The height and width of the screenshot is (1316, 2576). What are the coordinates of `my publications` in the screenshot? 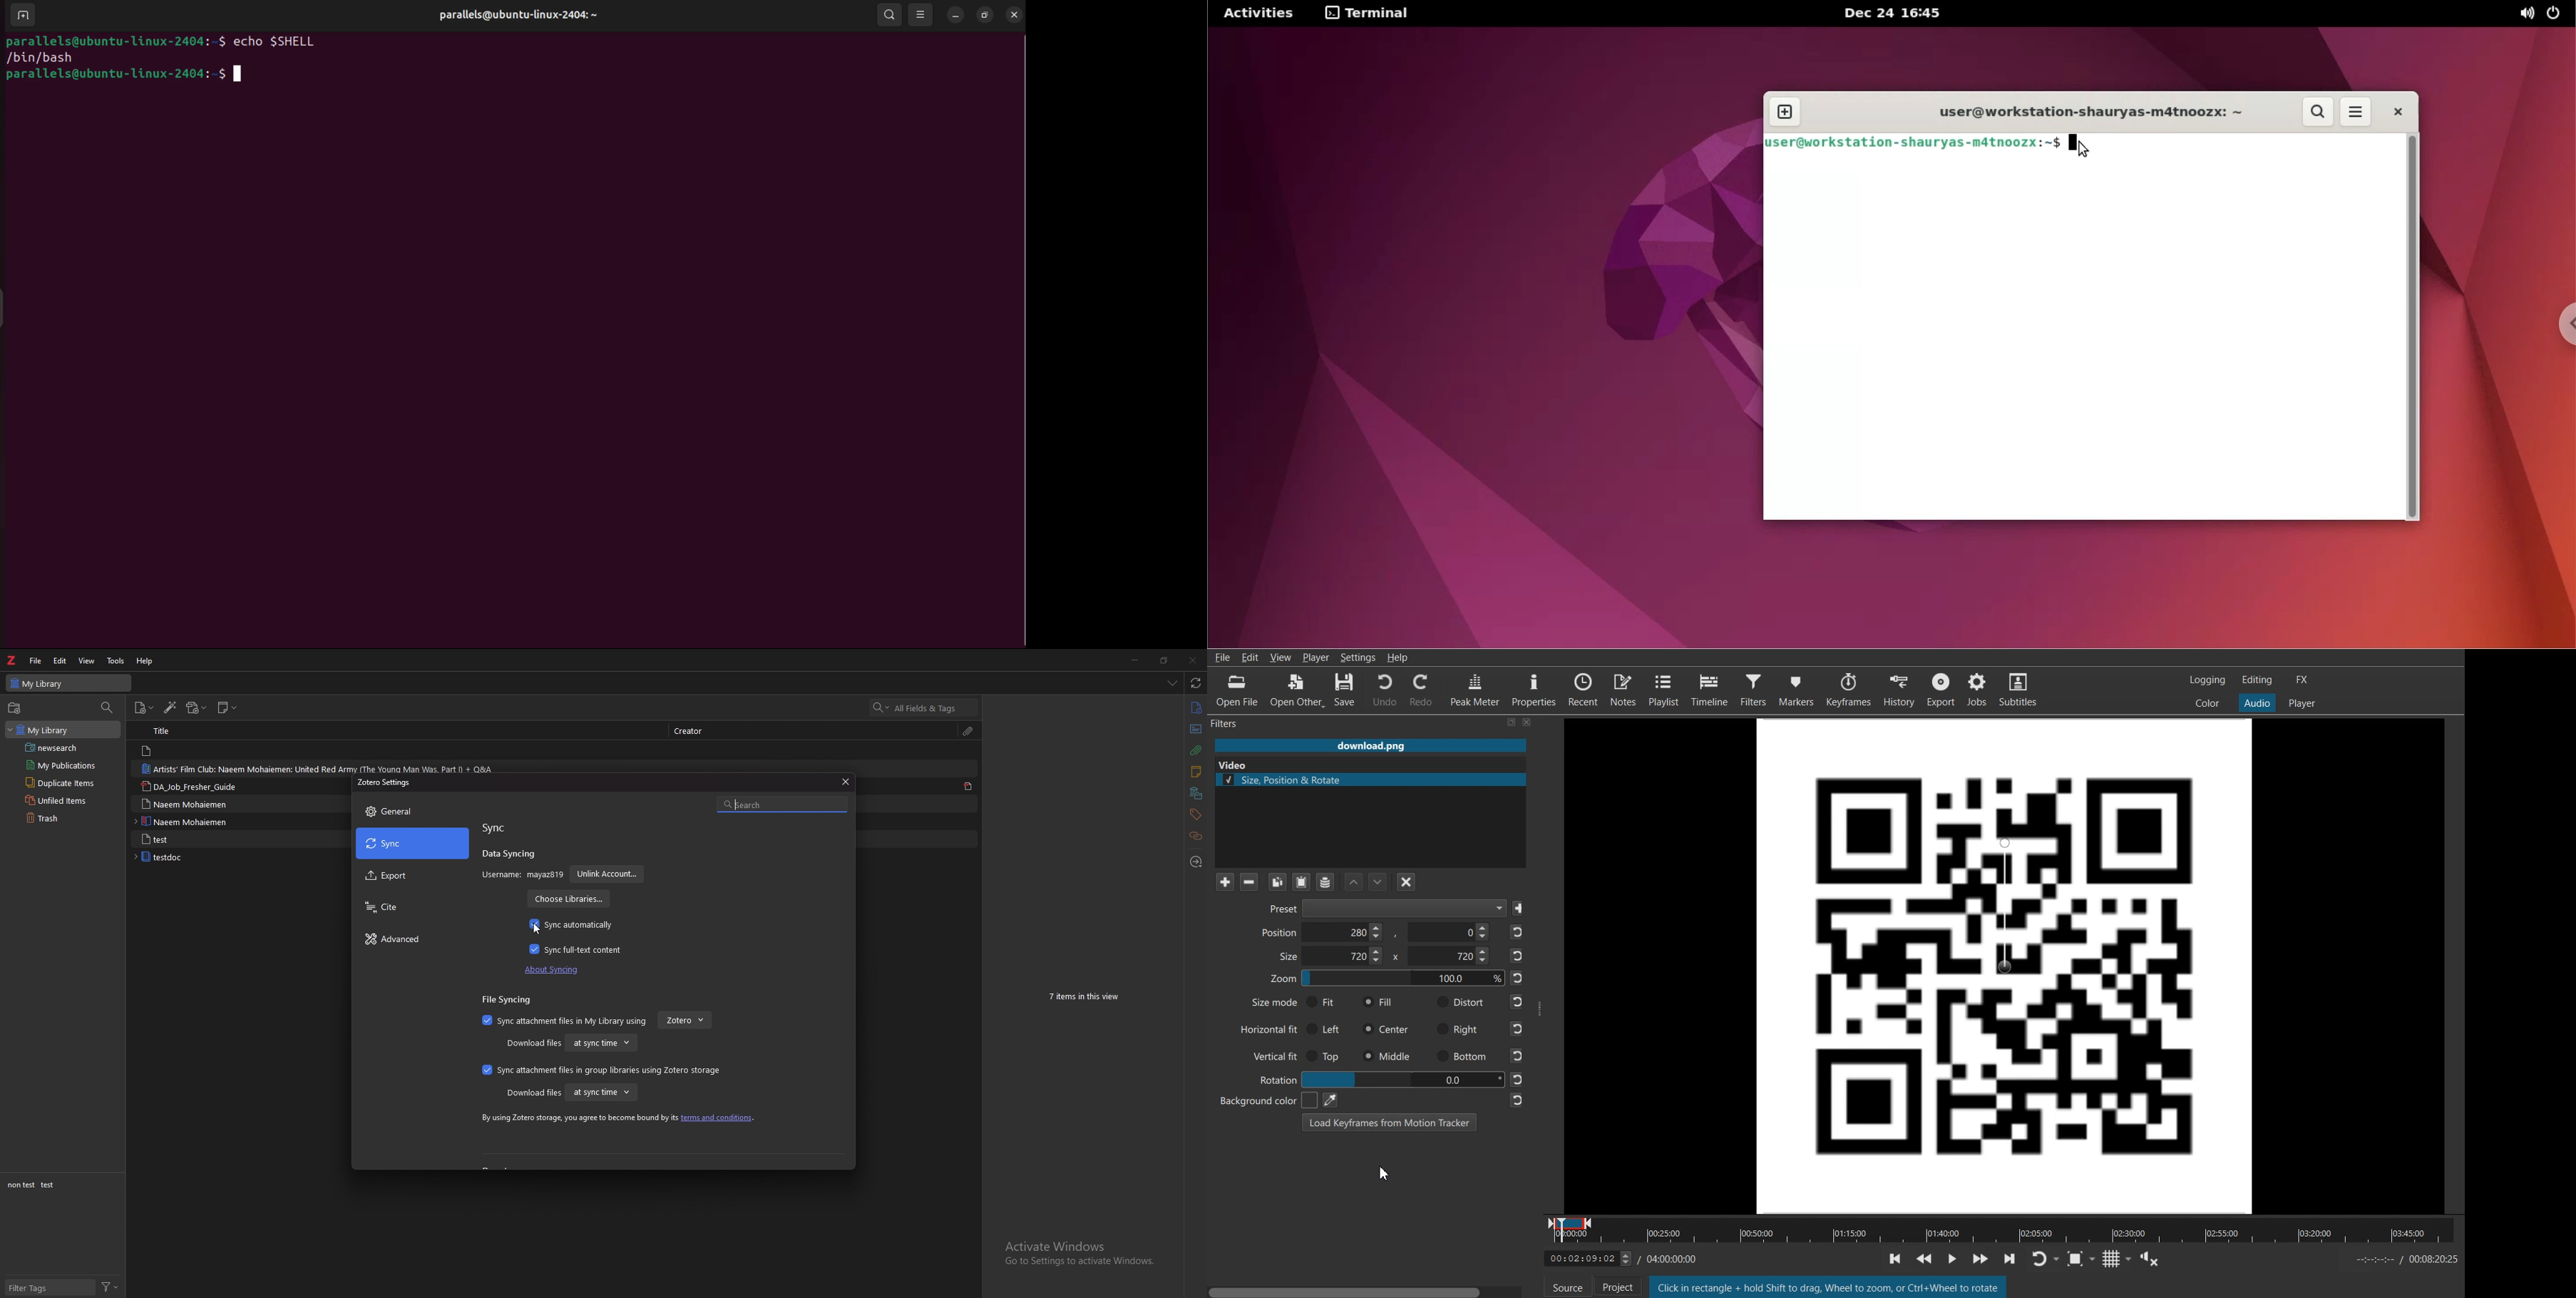 It's located at (63, 765).